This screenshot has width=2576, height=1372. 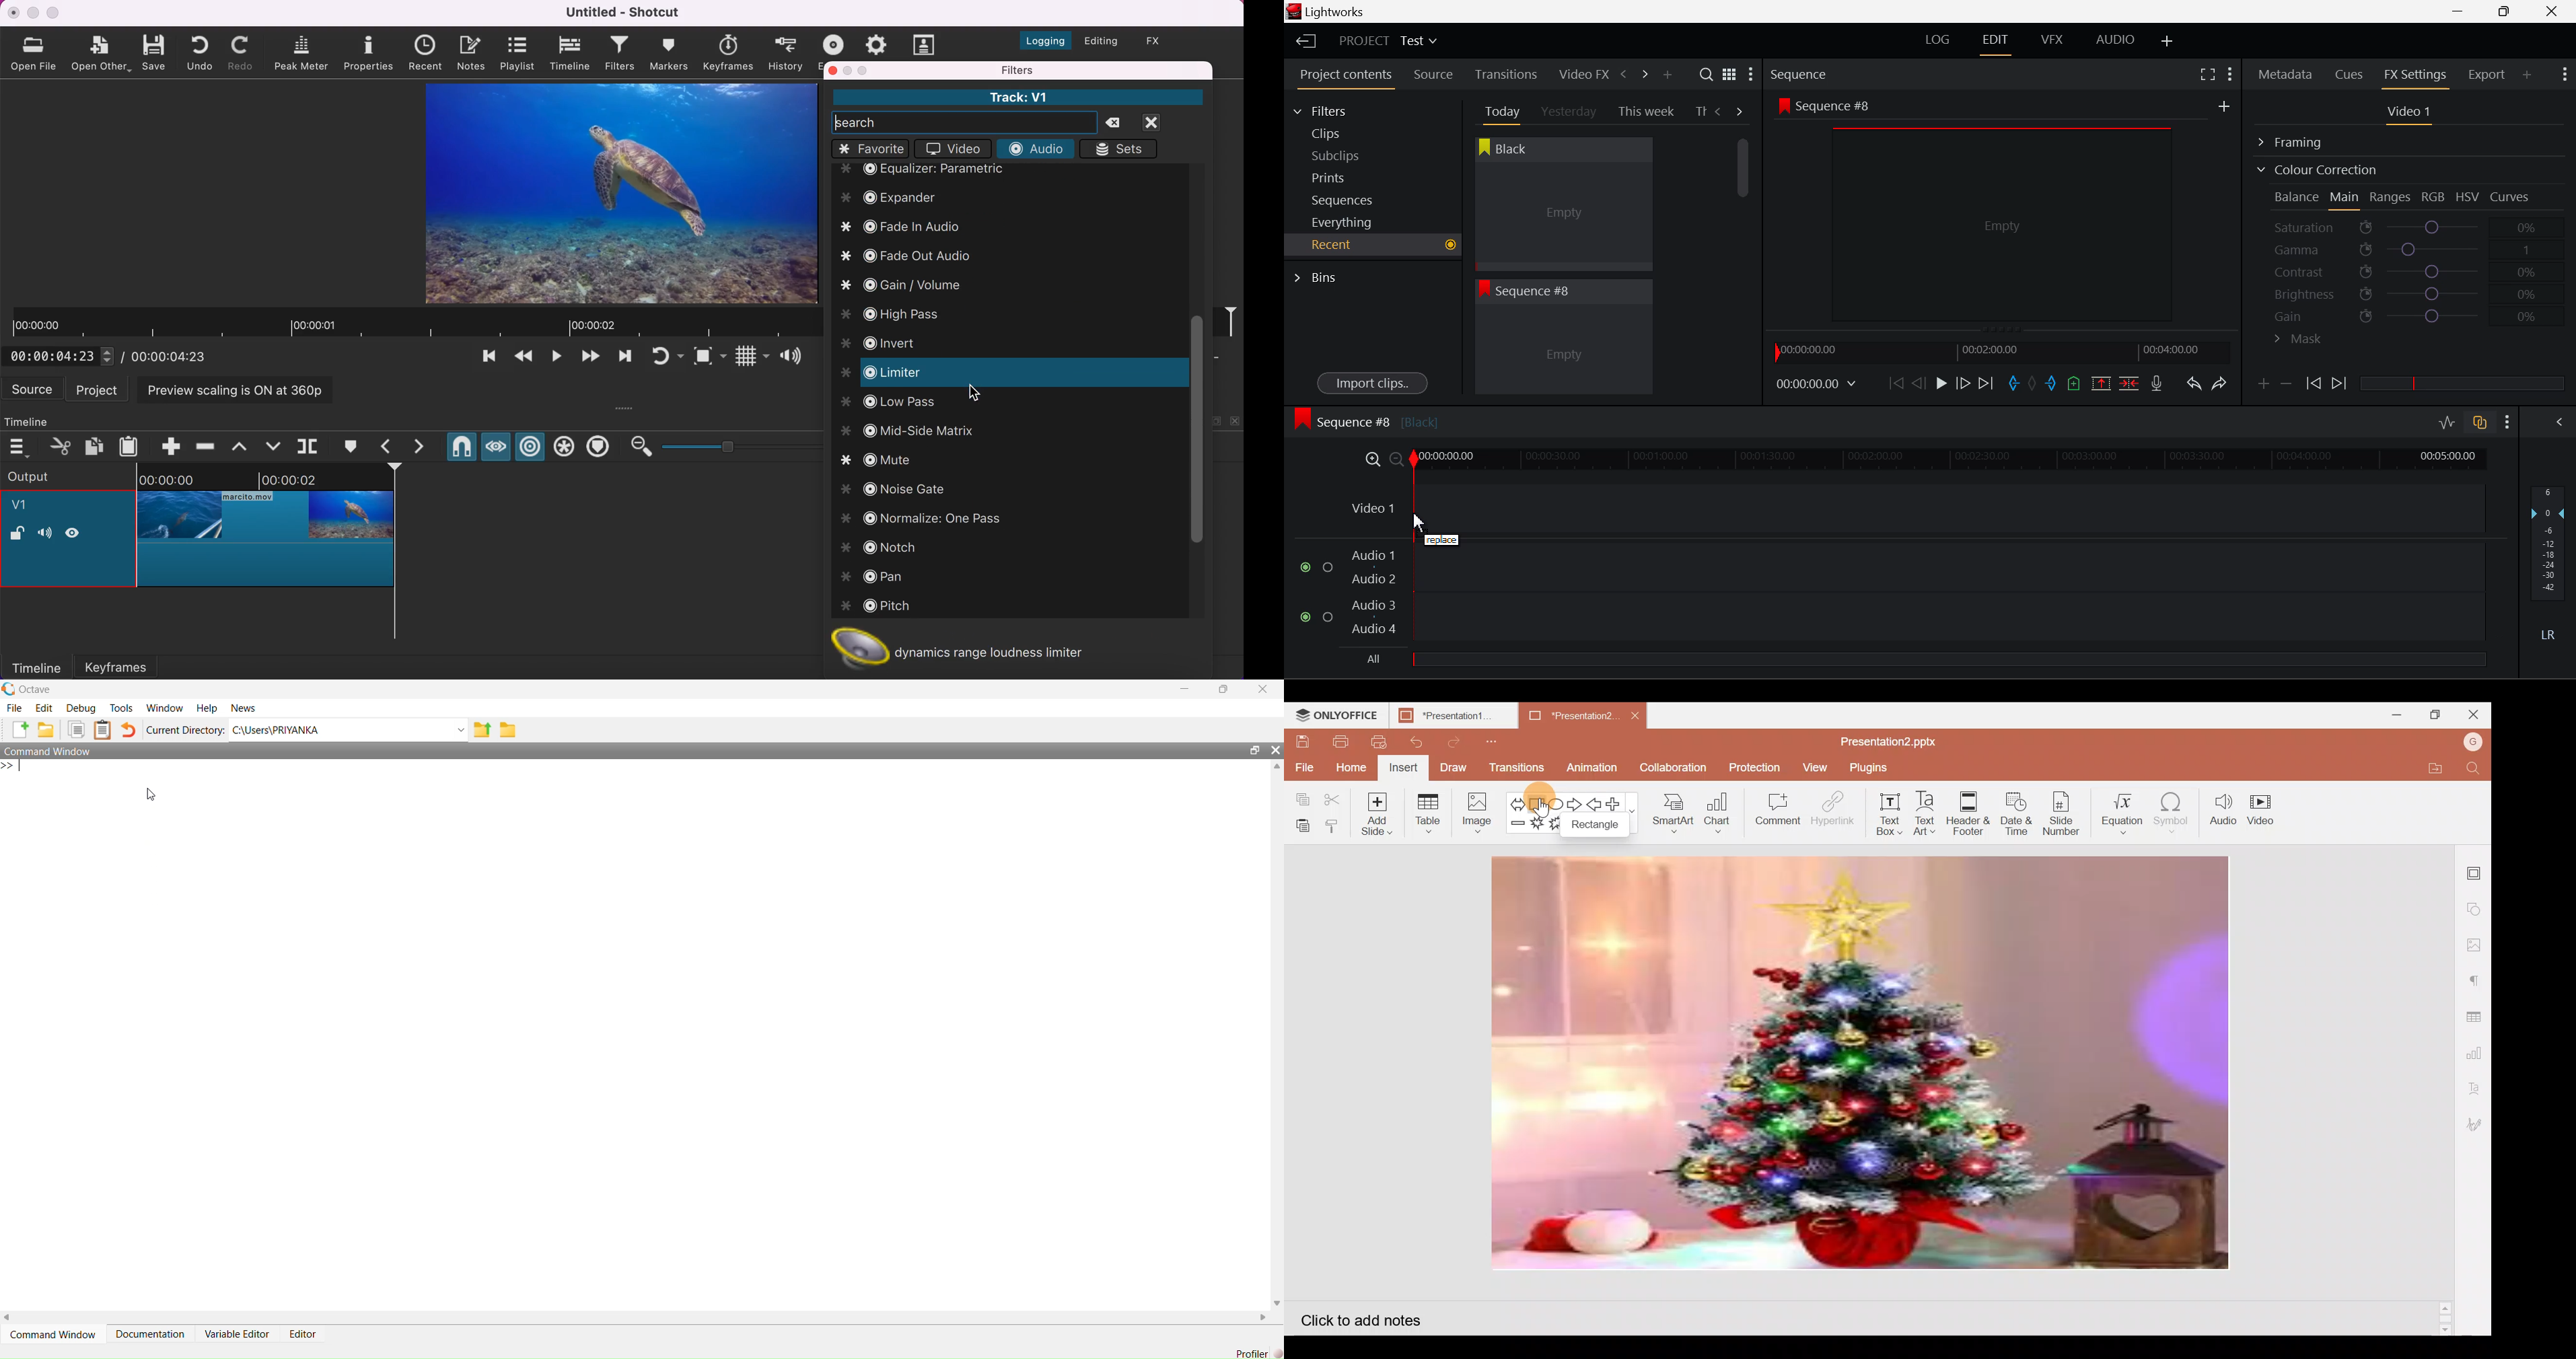 I want to click on Rectangle, so click(x=1540, y=801).